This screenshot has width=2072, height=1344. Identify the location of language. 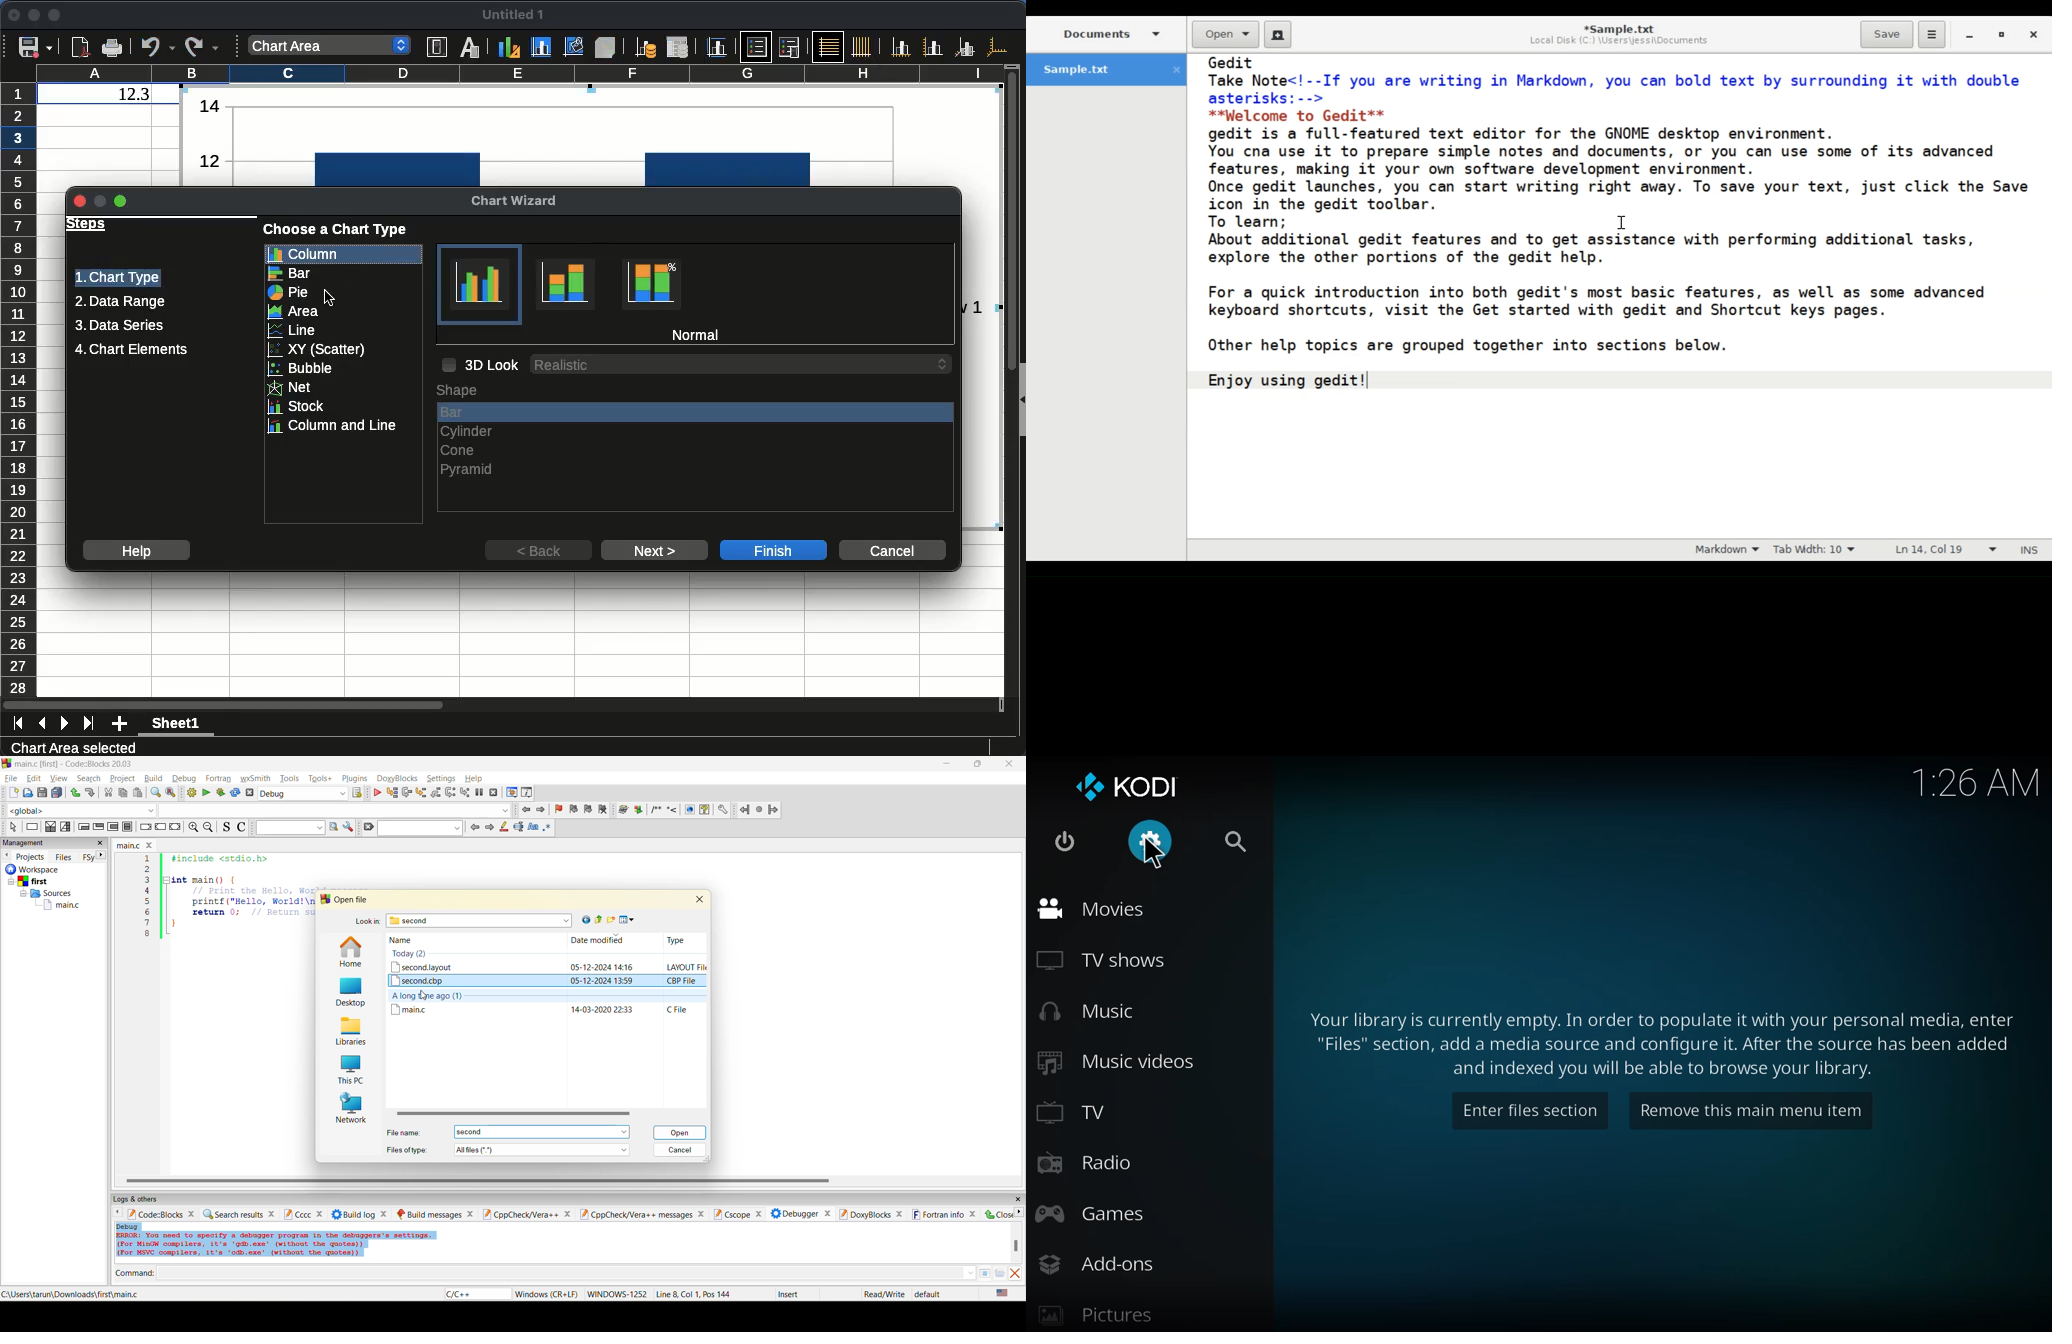
(476, 1295).